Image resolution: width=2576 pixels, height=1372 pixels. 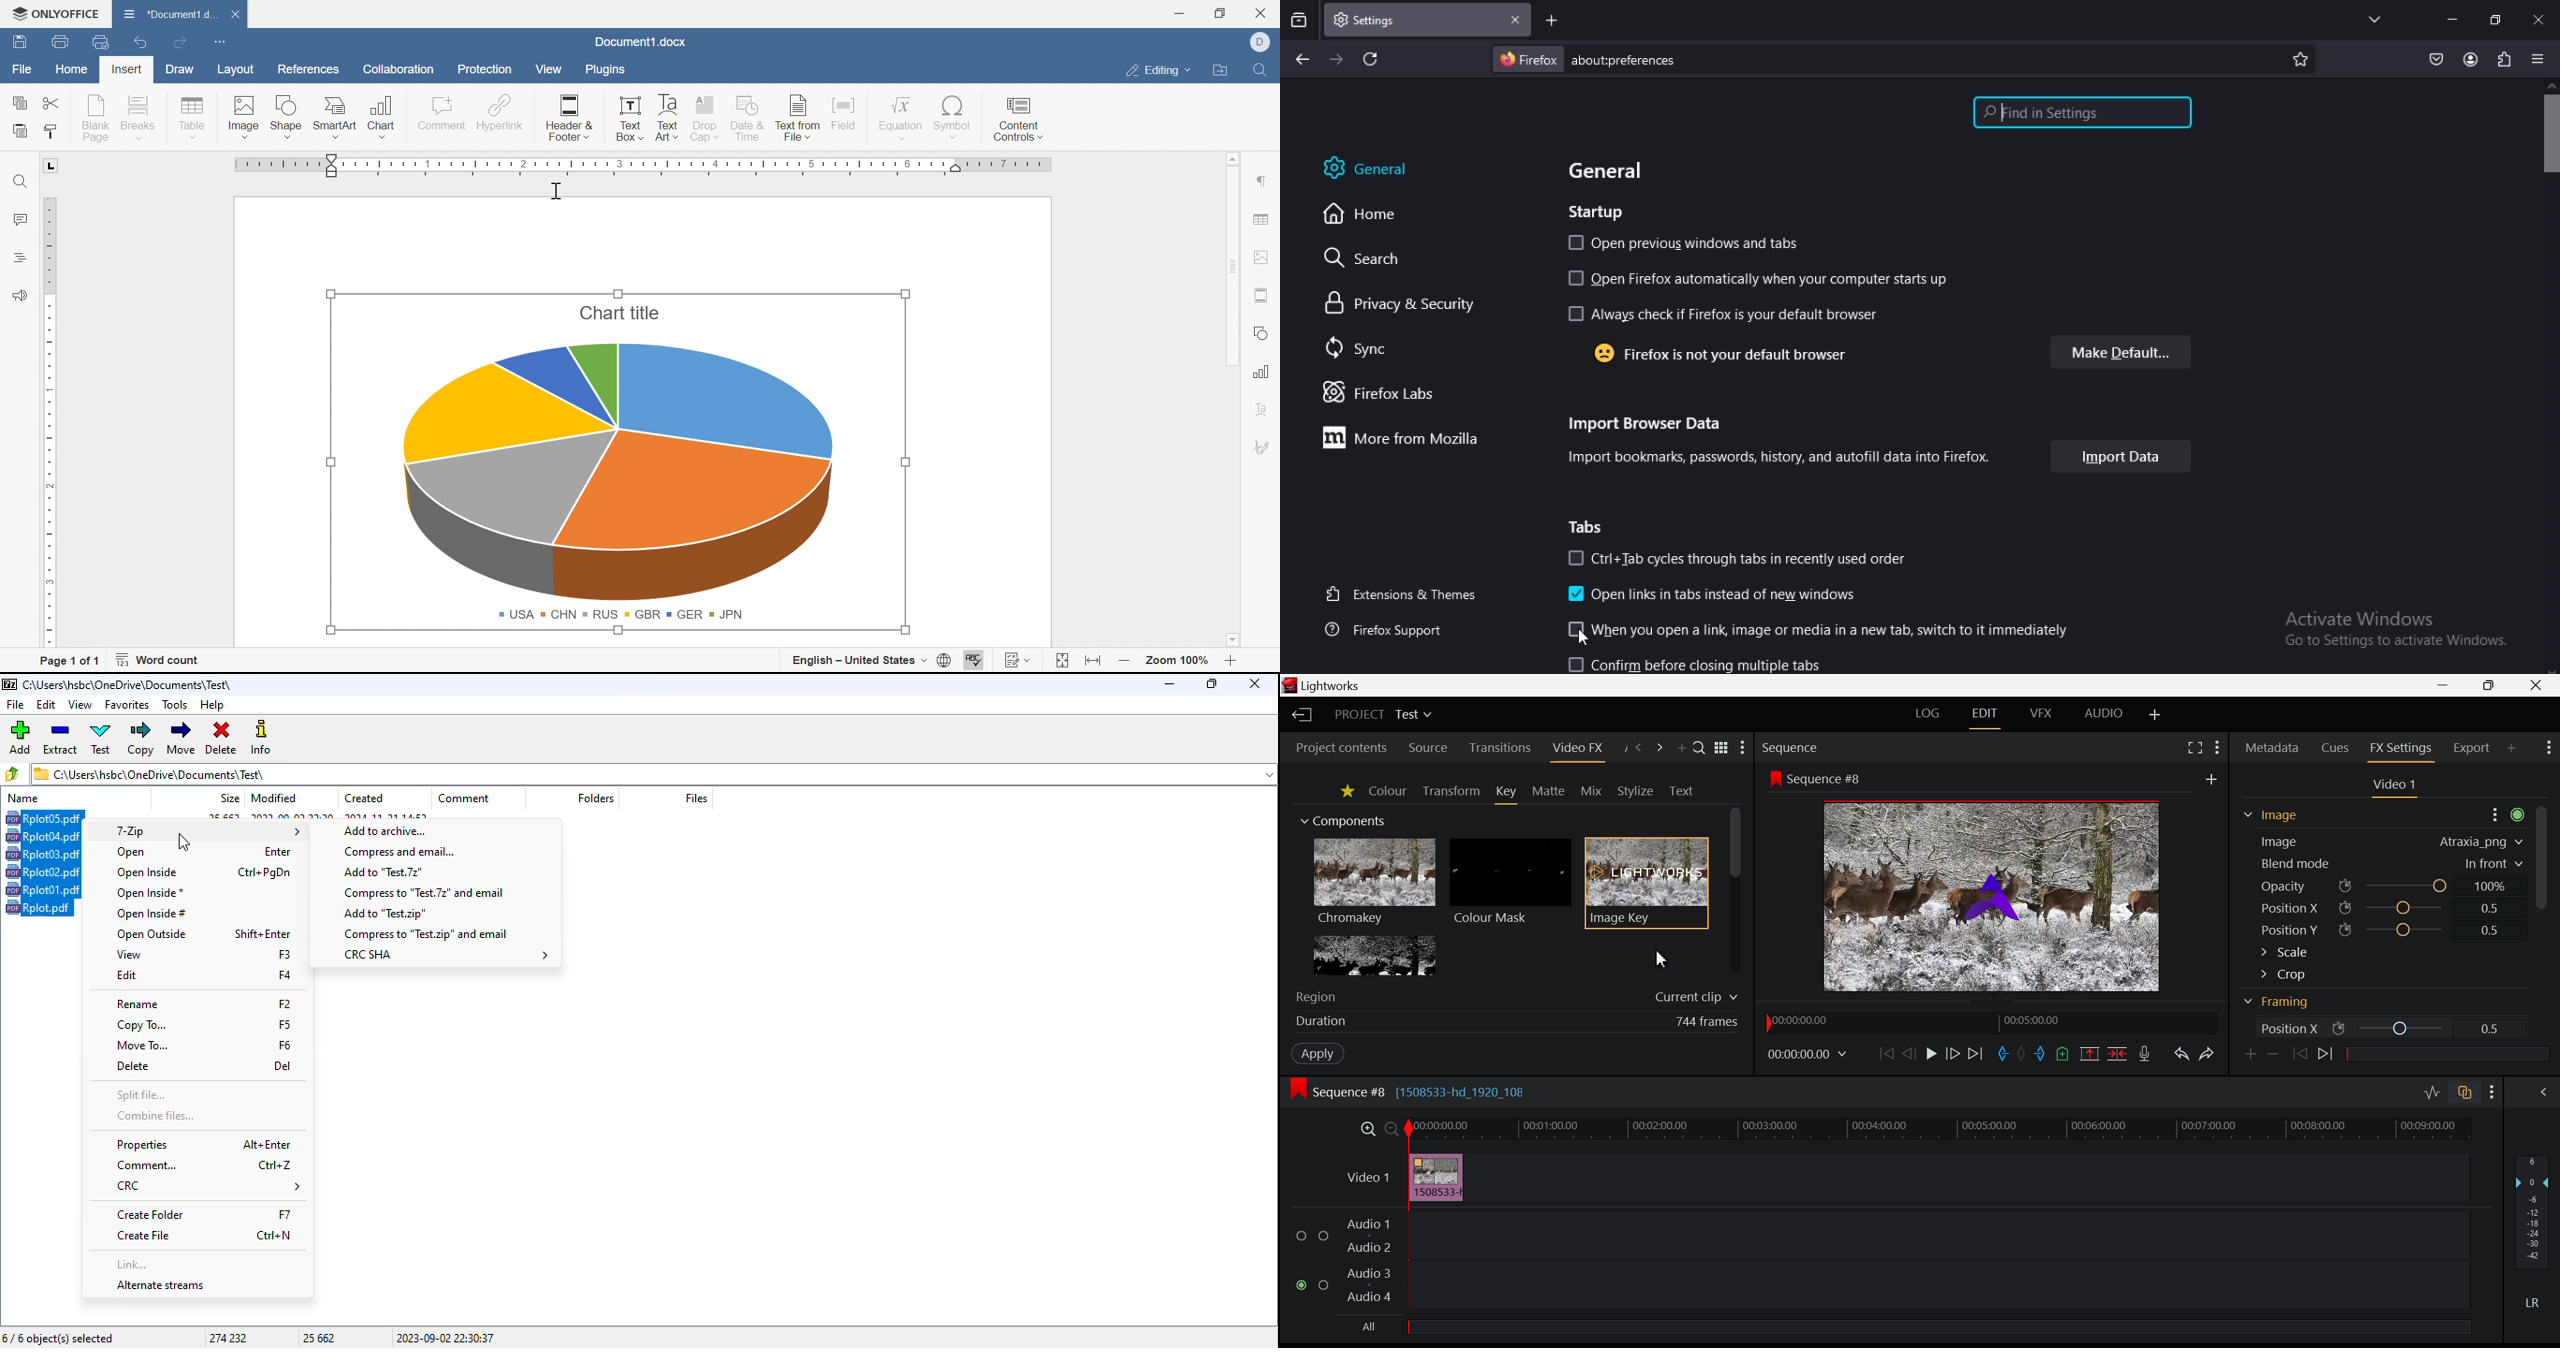 I want to click on Matte, so click(x=1551, y=792).